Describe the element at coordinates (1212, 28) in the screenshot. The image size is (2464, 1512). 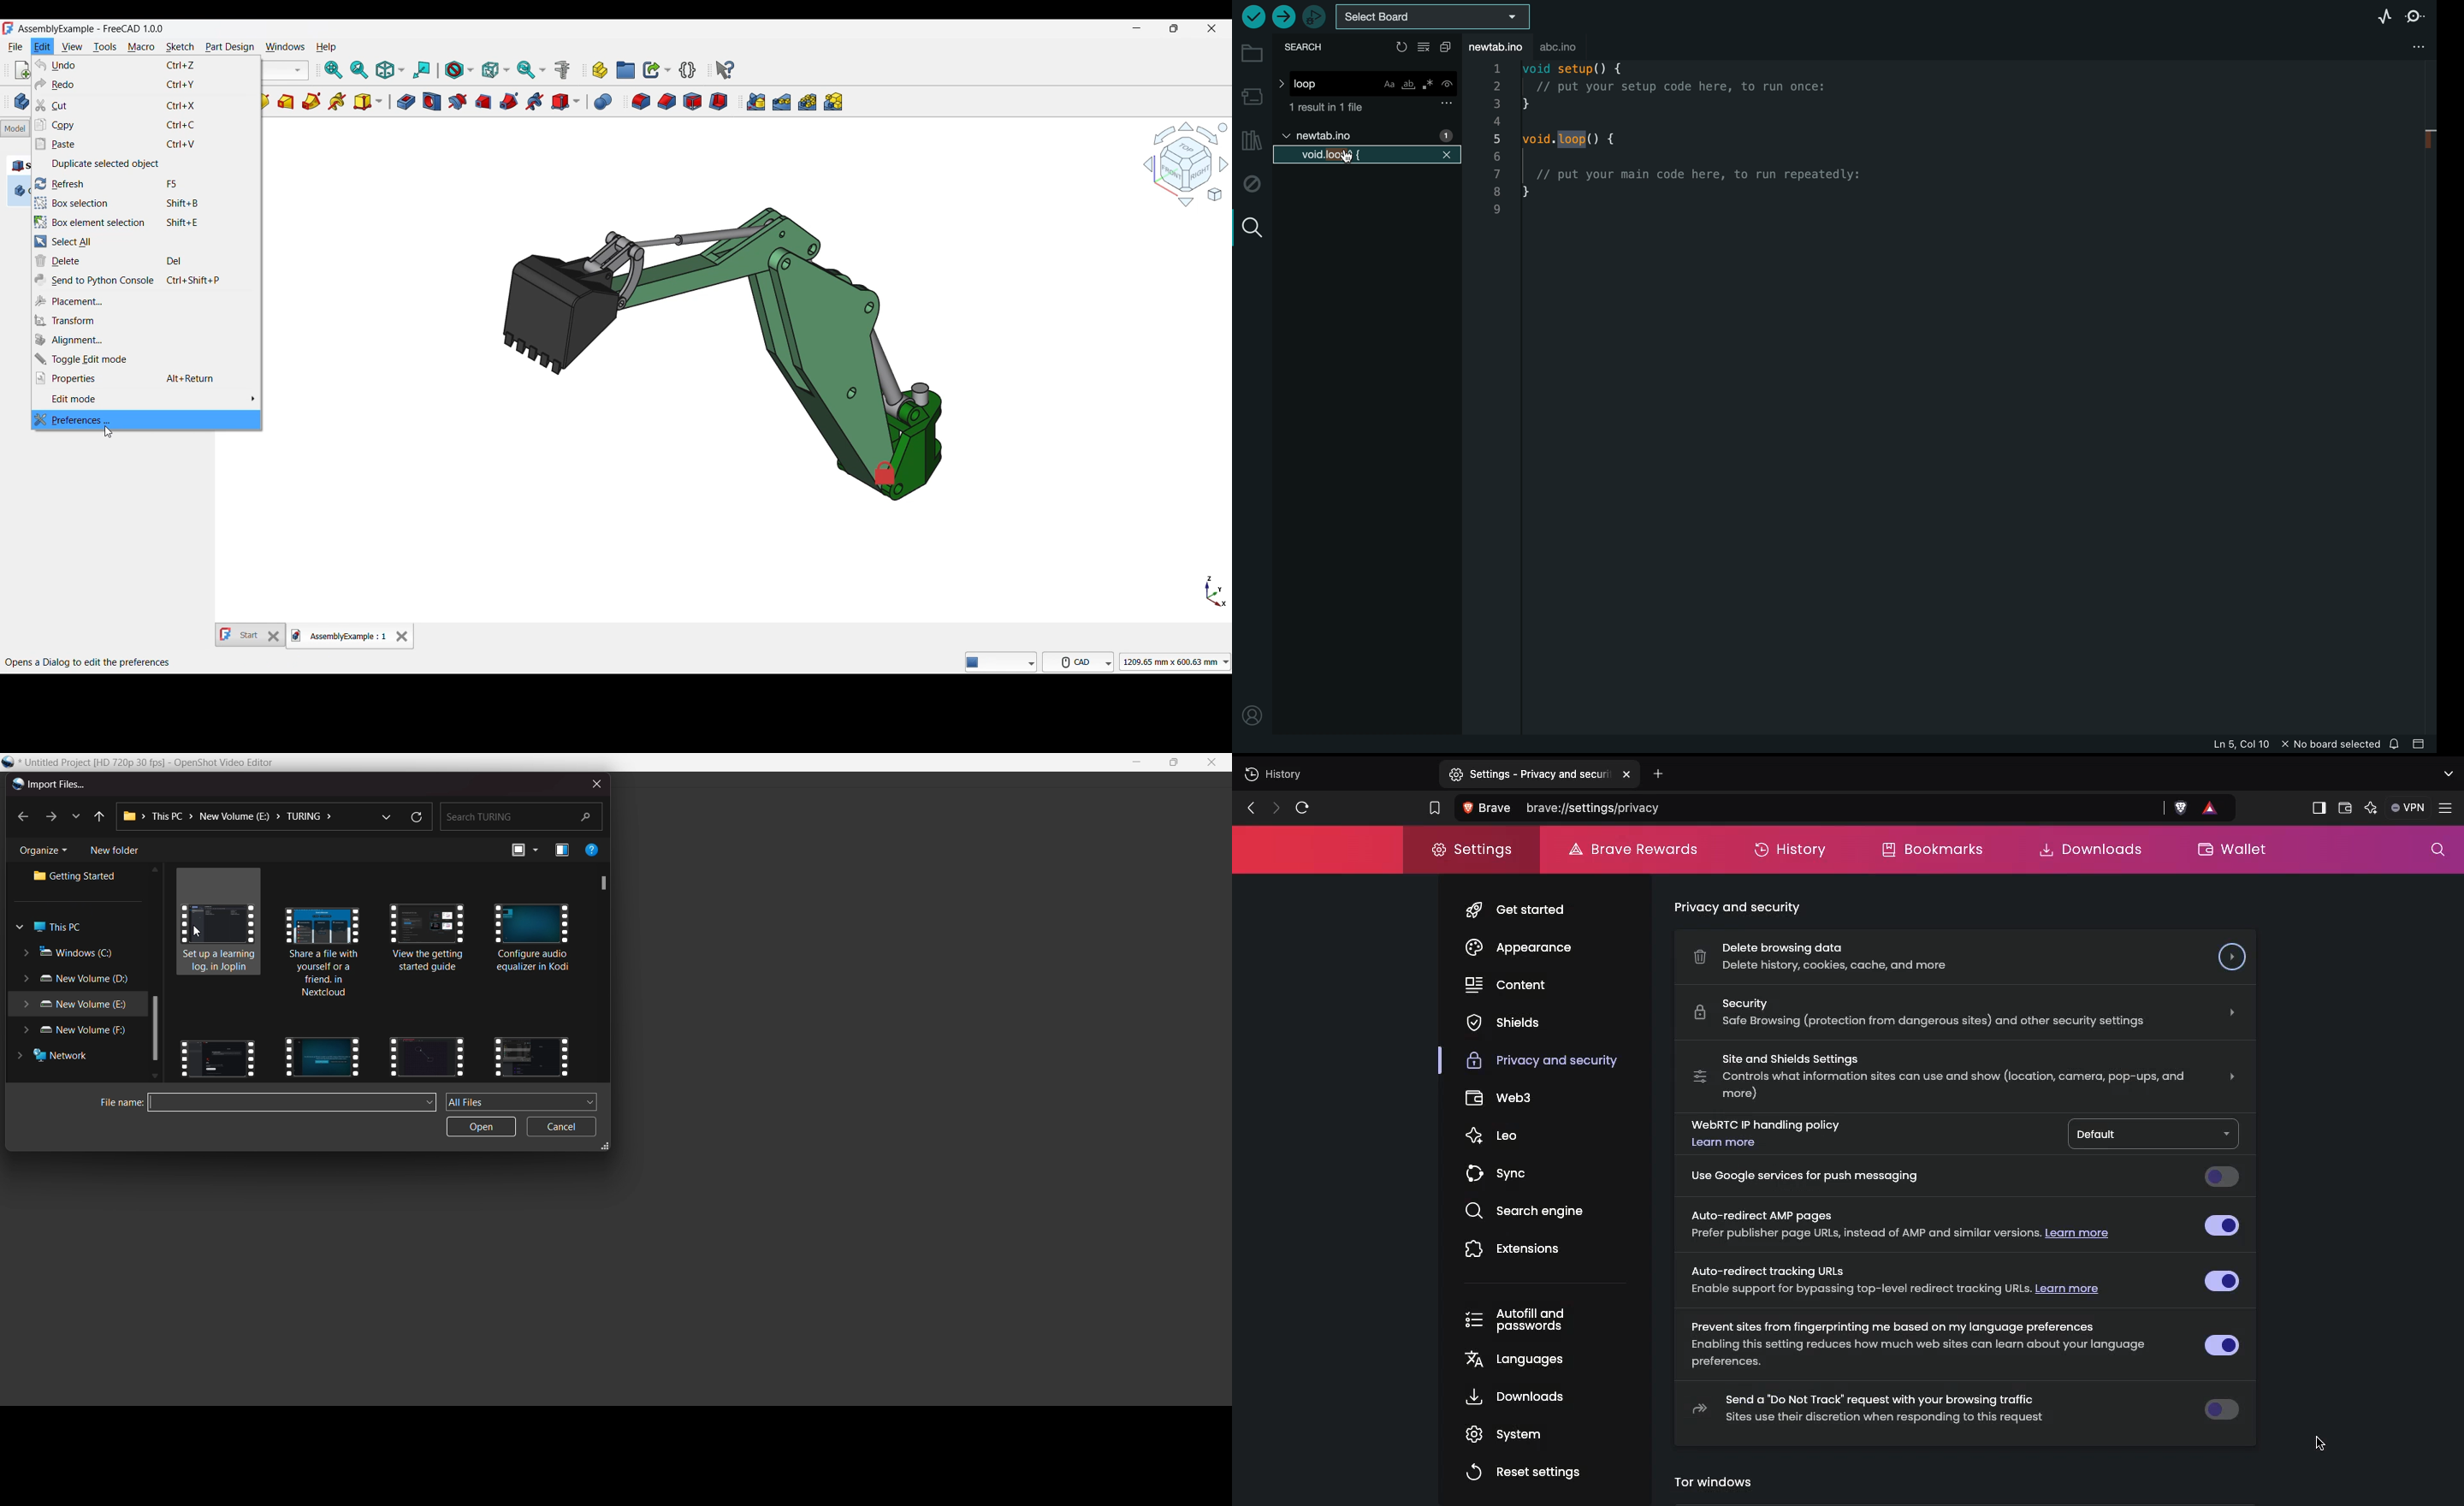
I see `Close interface` at that location.